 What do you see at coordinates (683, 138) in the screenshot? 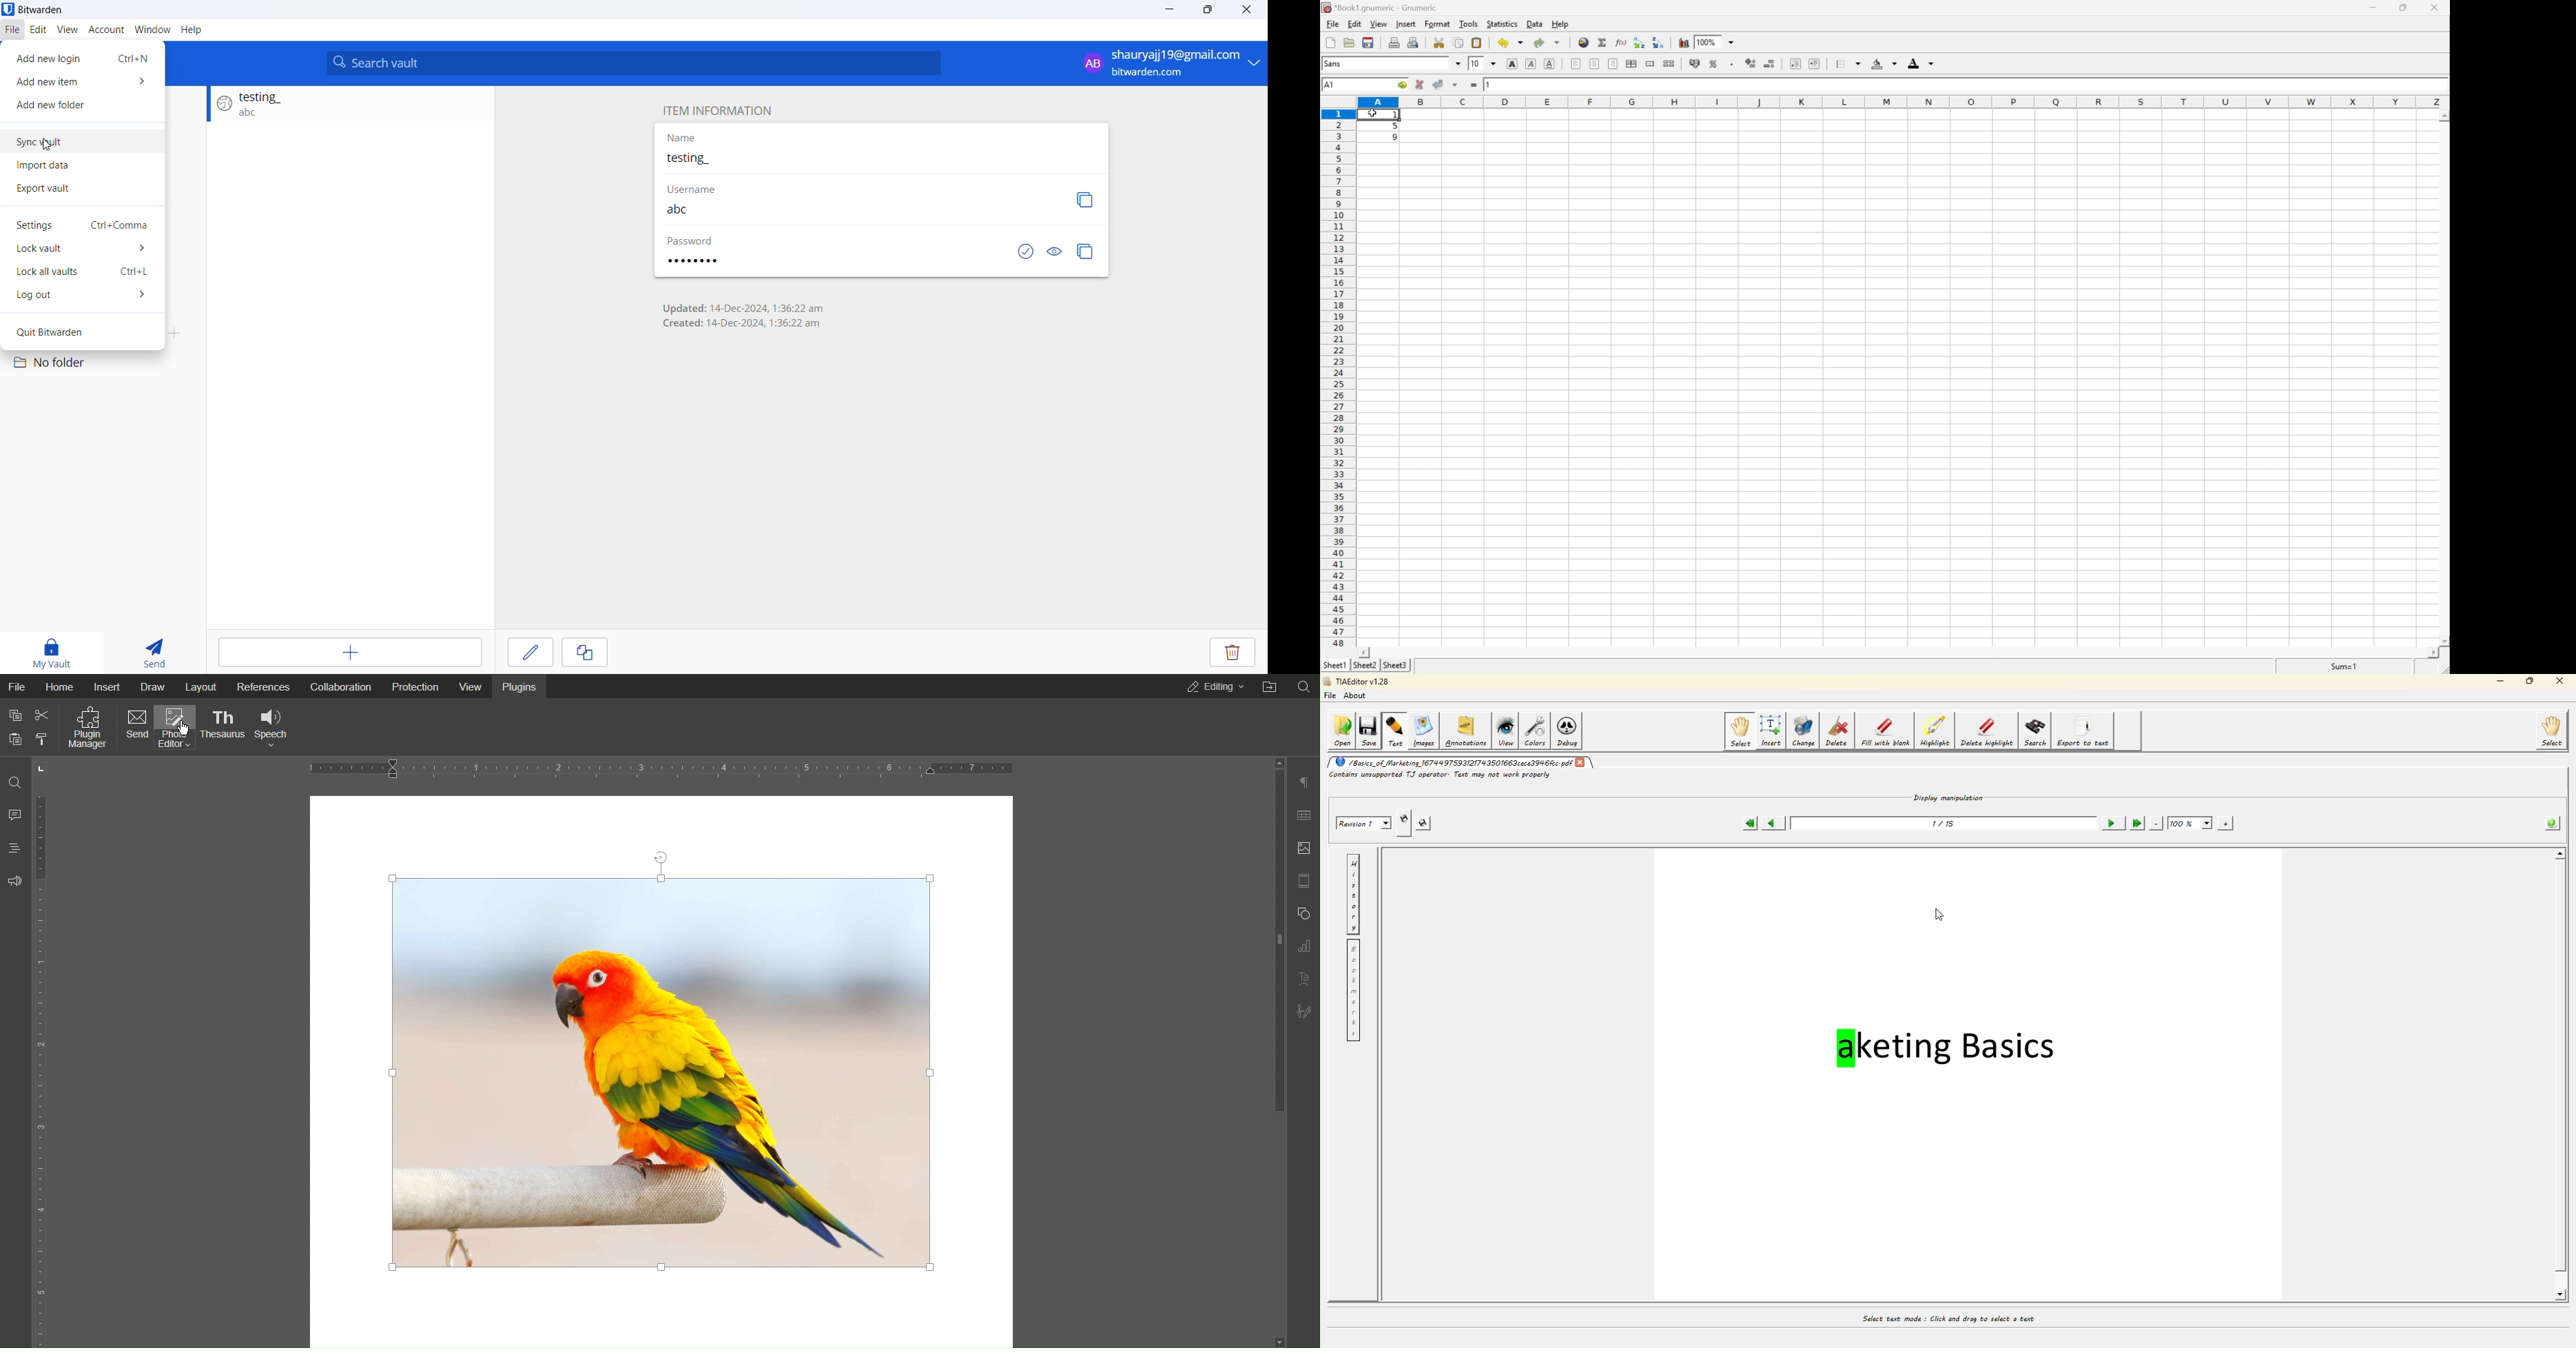
I see `Name heading` at bounding box center [683, 138].